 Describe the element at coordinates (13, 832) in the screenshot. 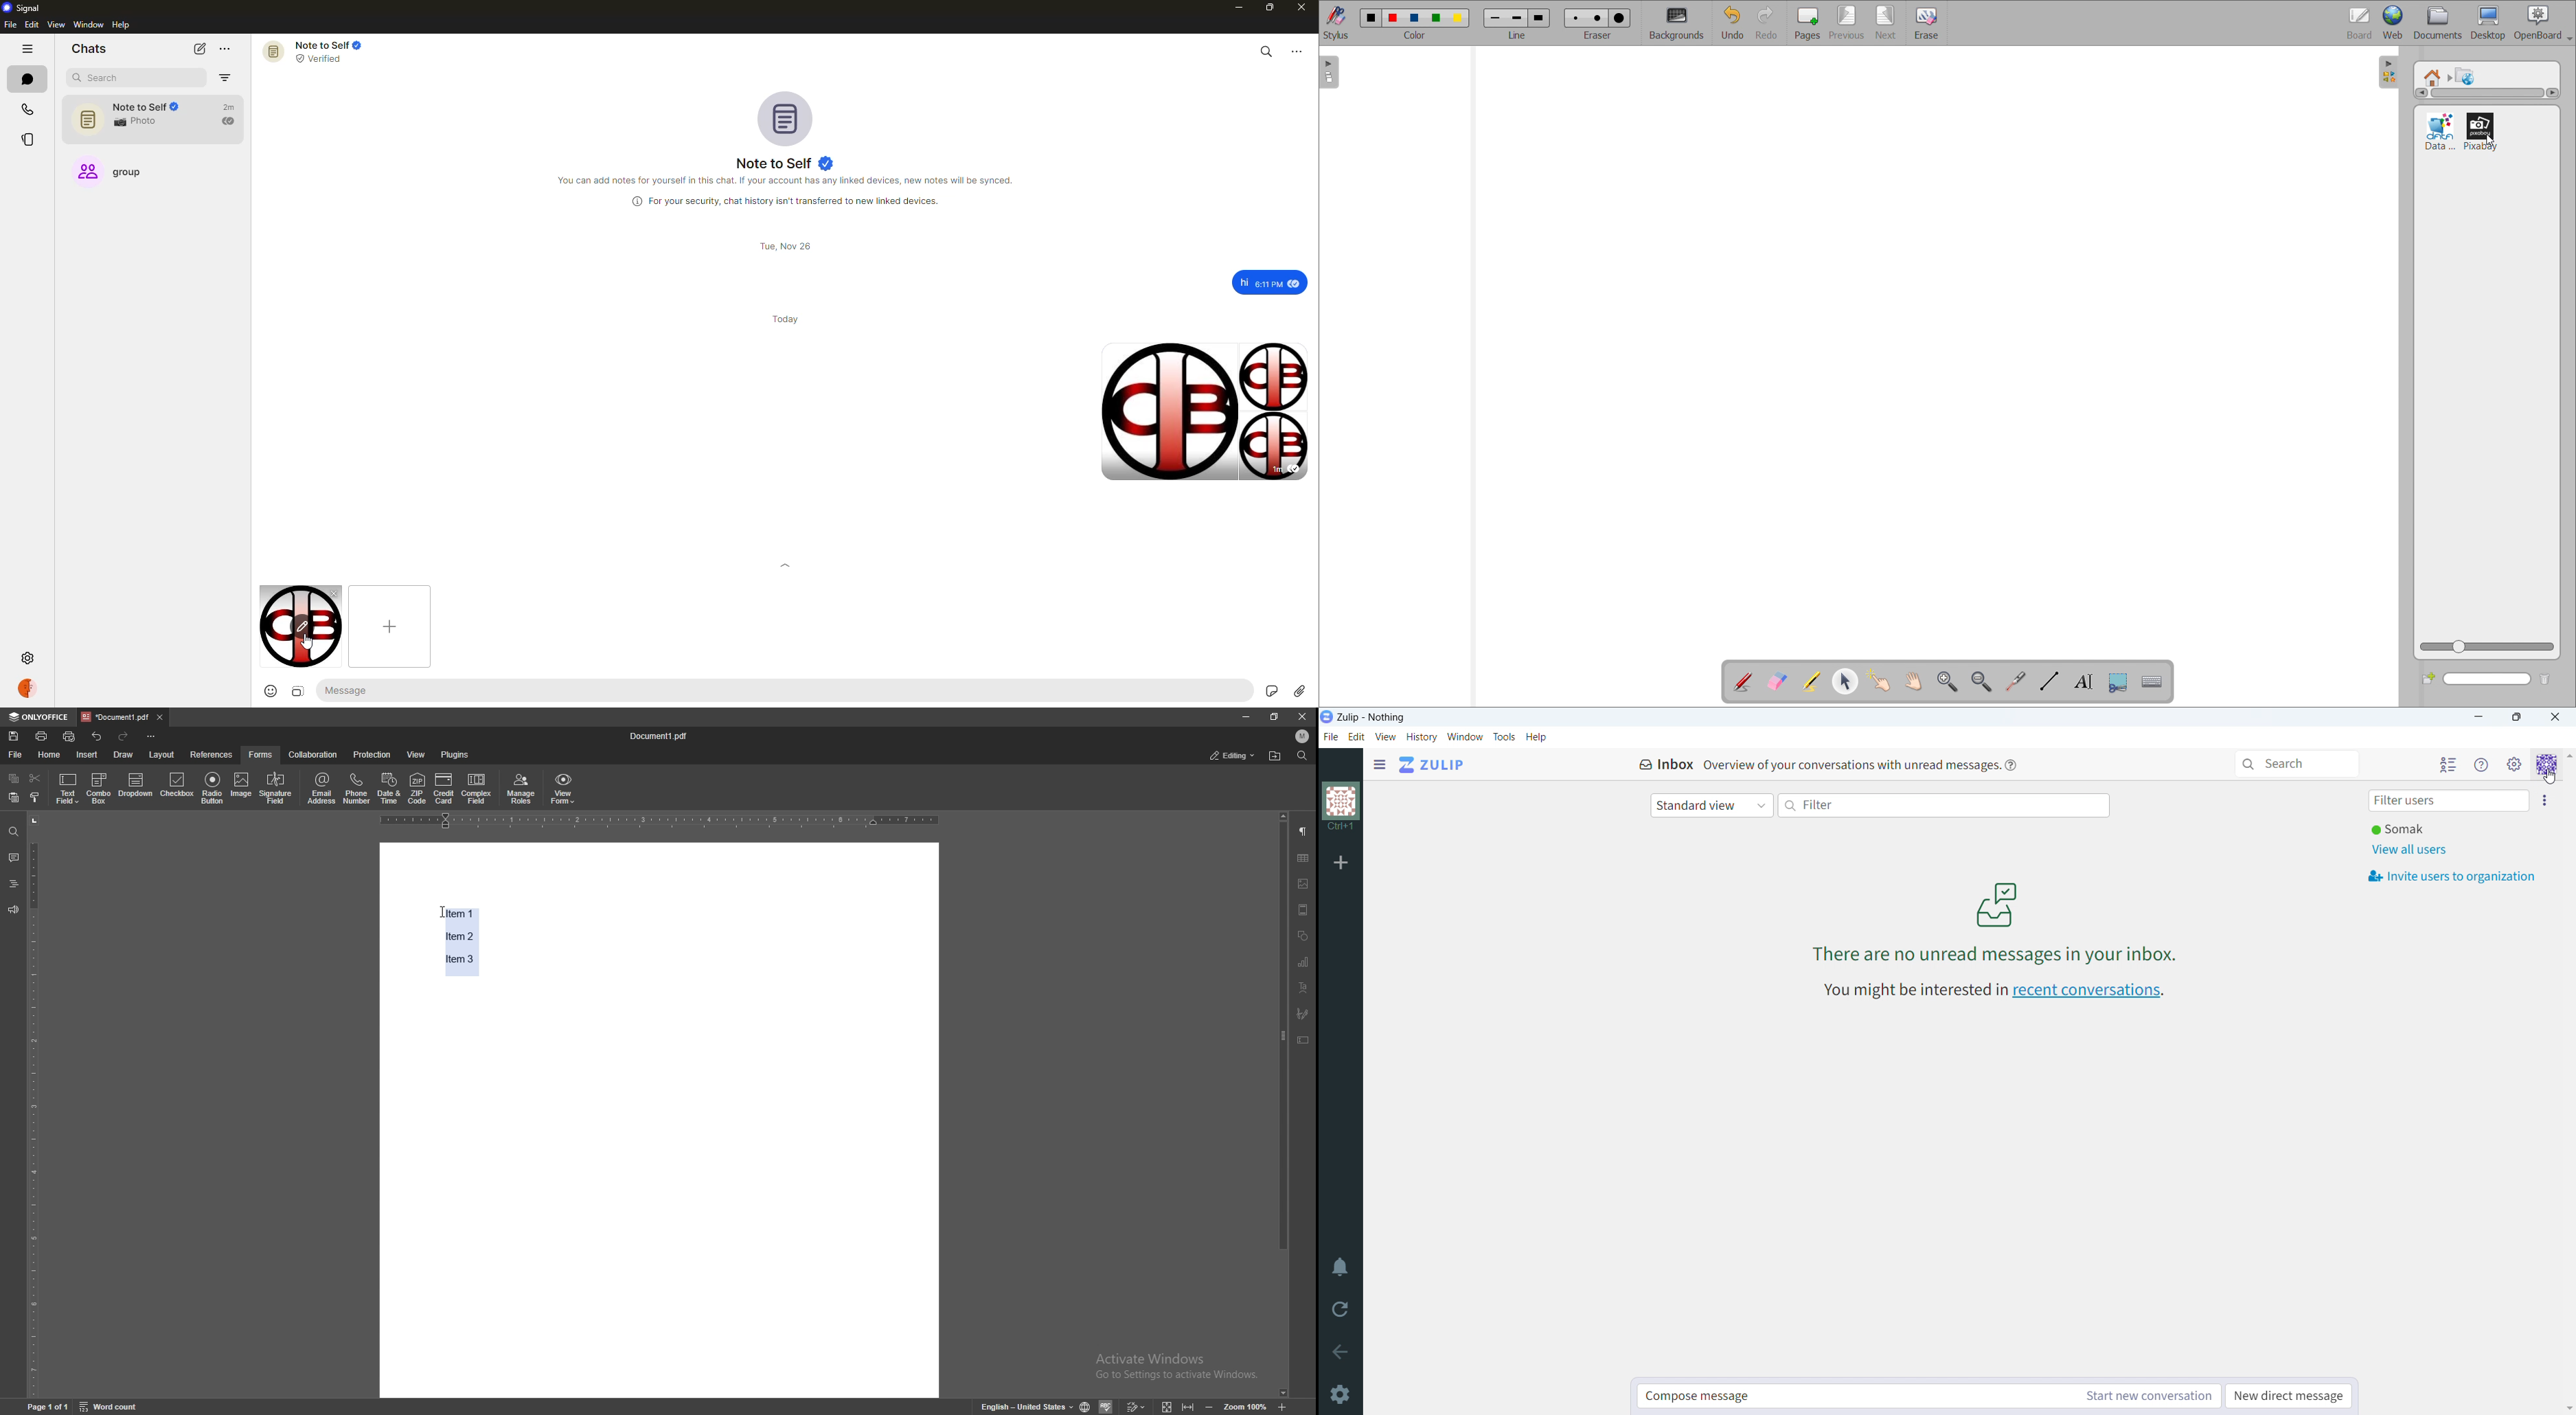

I see `find` at that location.